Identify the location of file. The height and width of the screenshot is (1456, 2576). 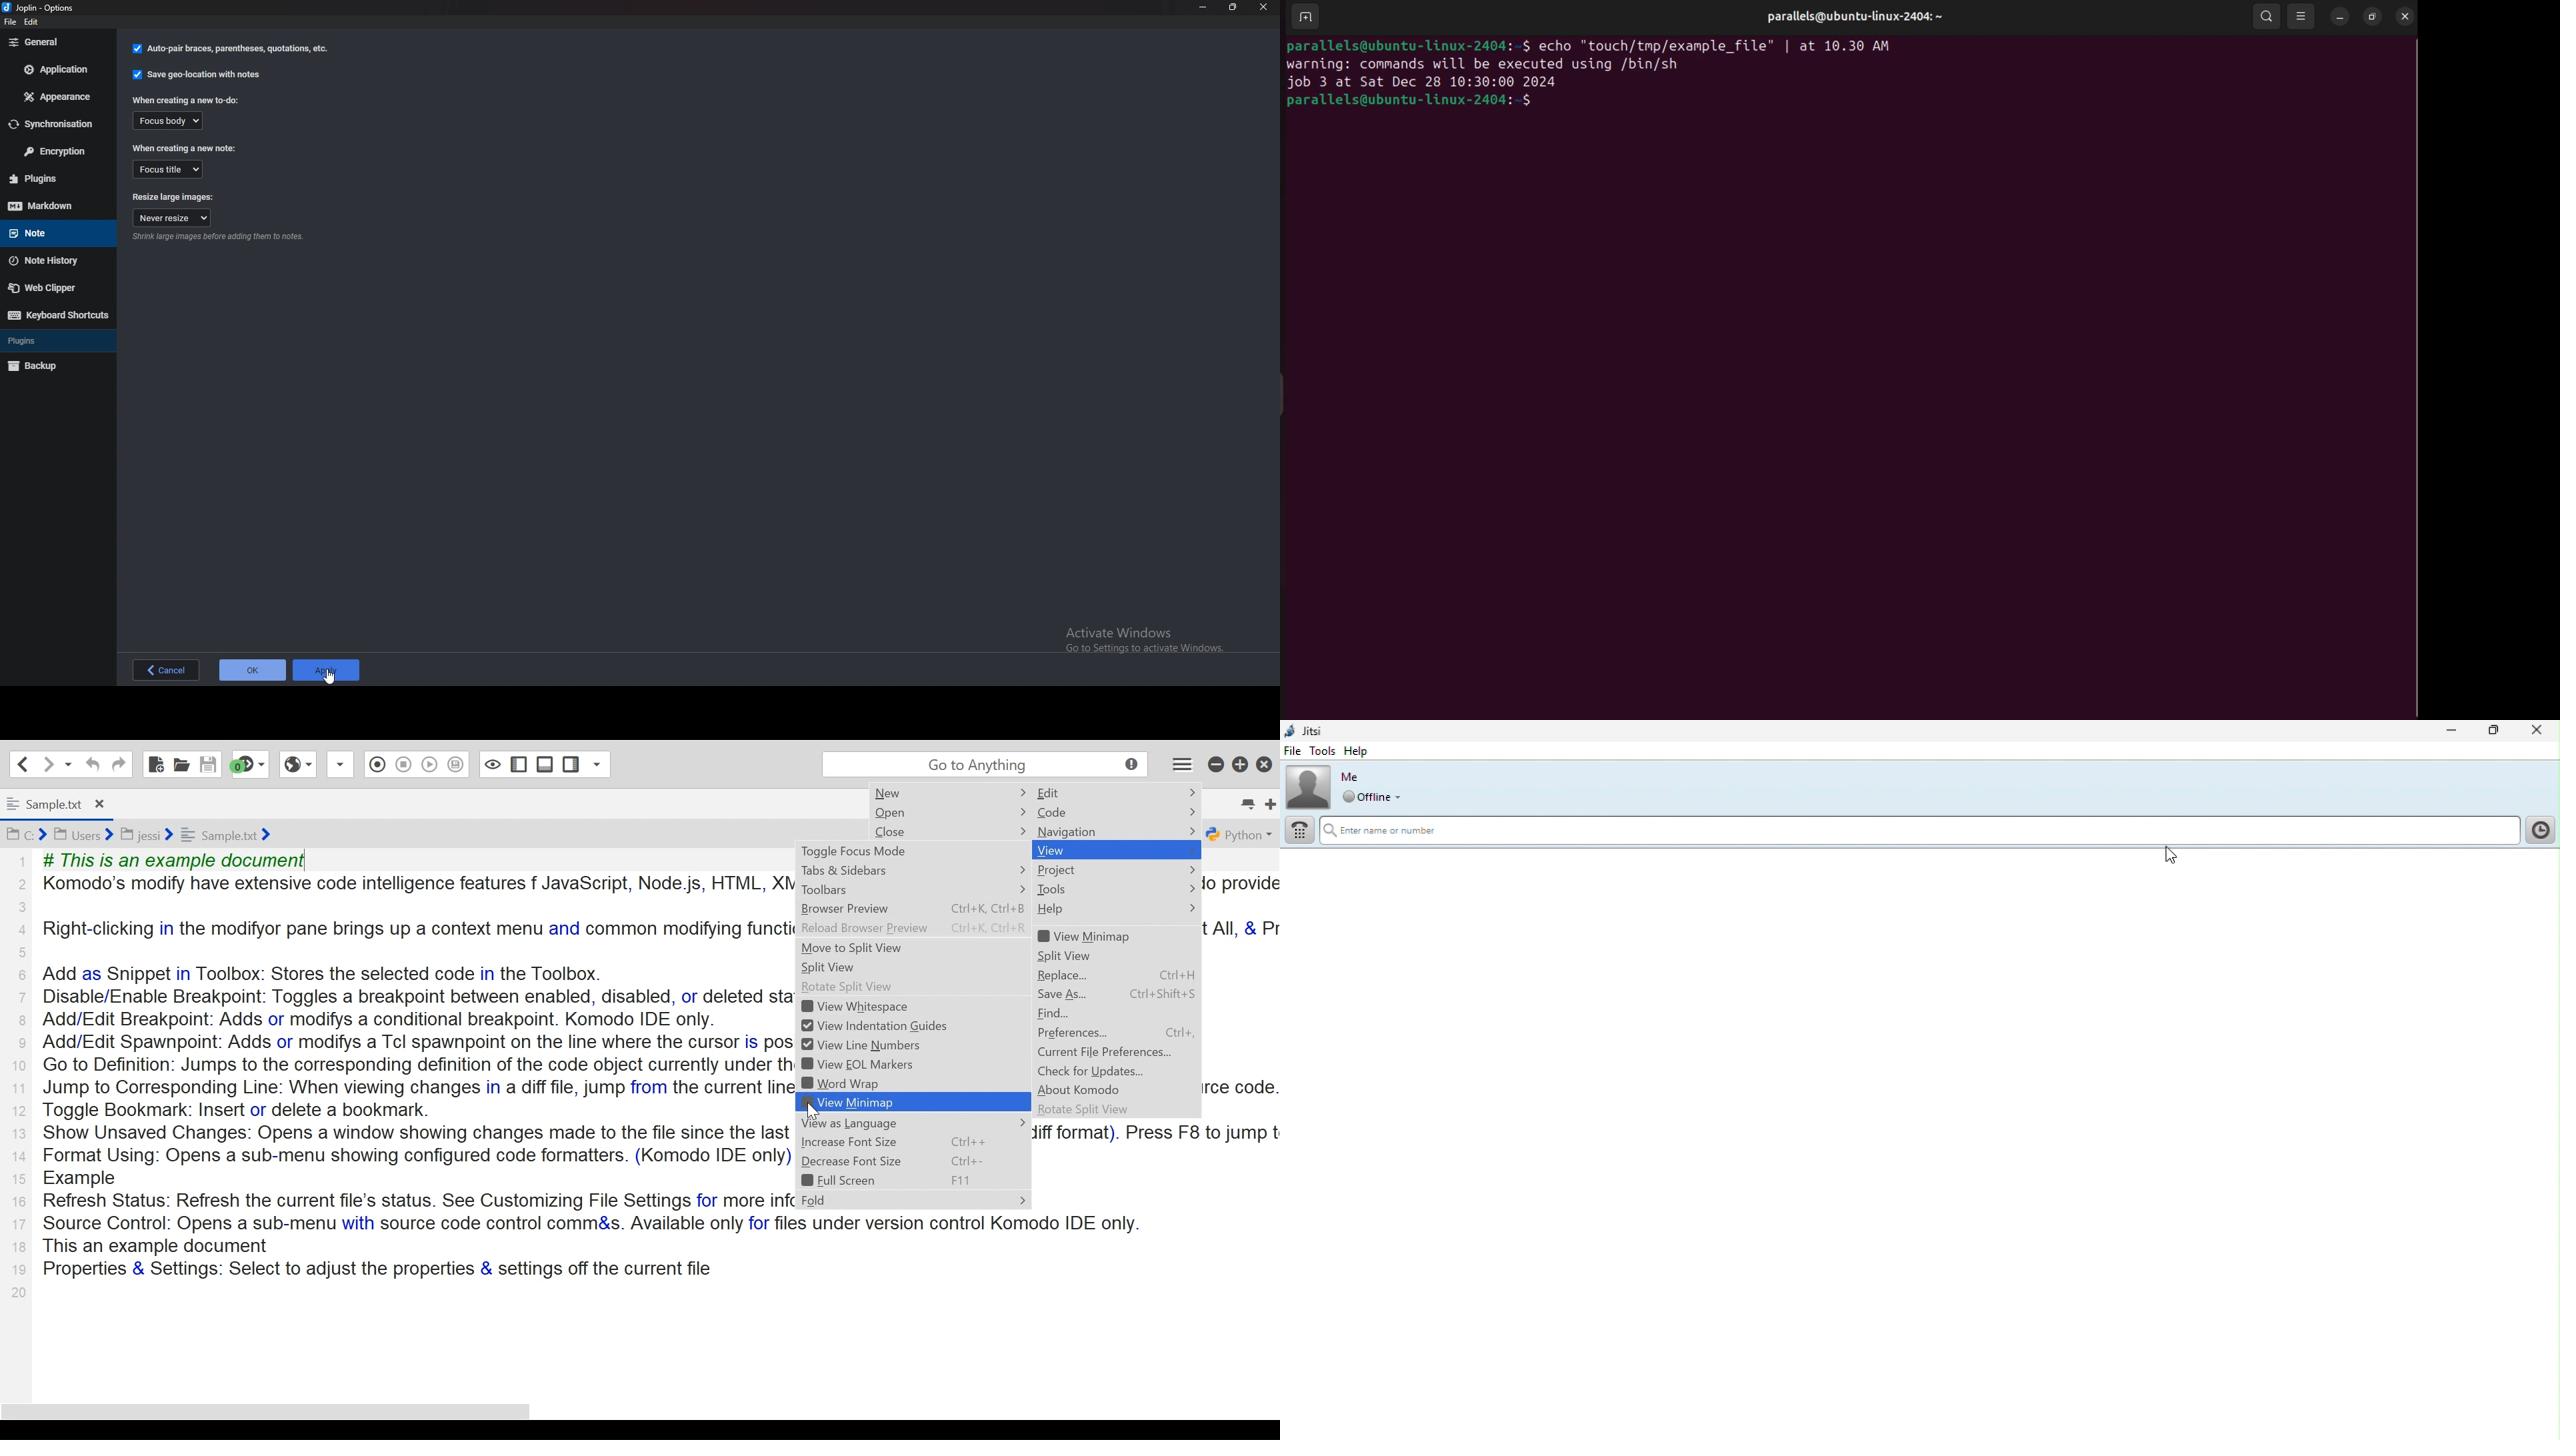
(13, 25).